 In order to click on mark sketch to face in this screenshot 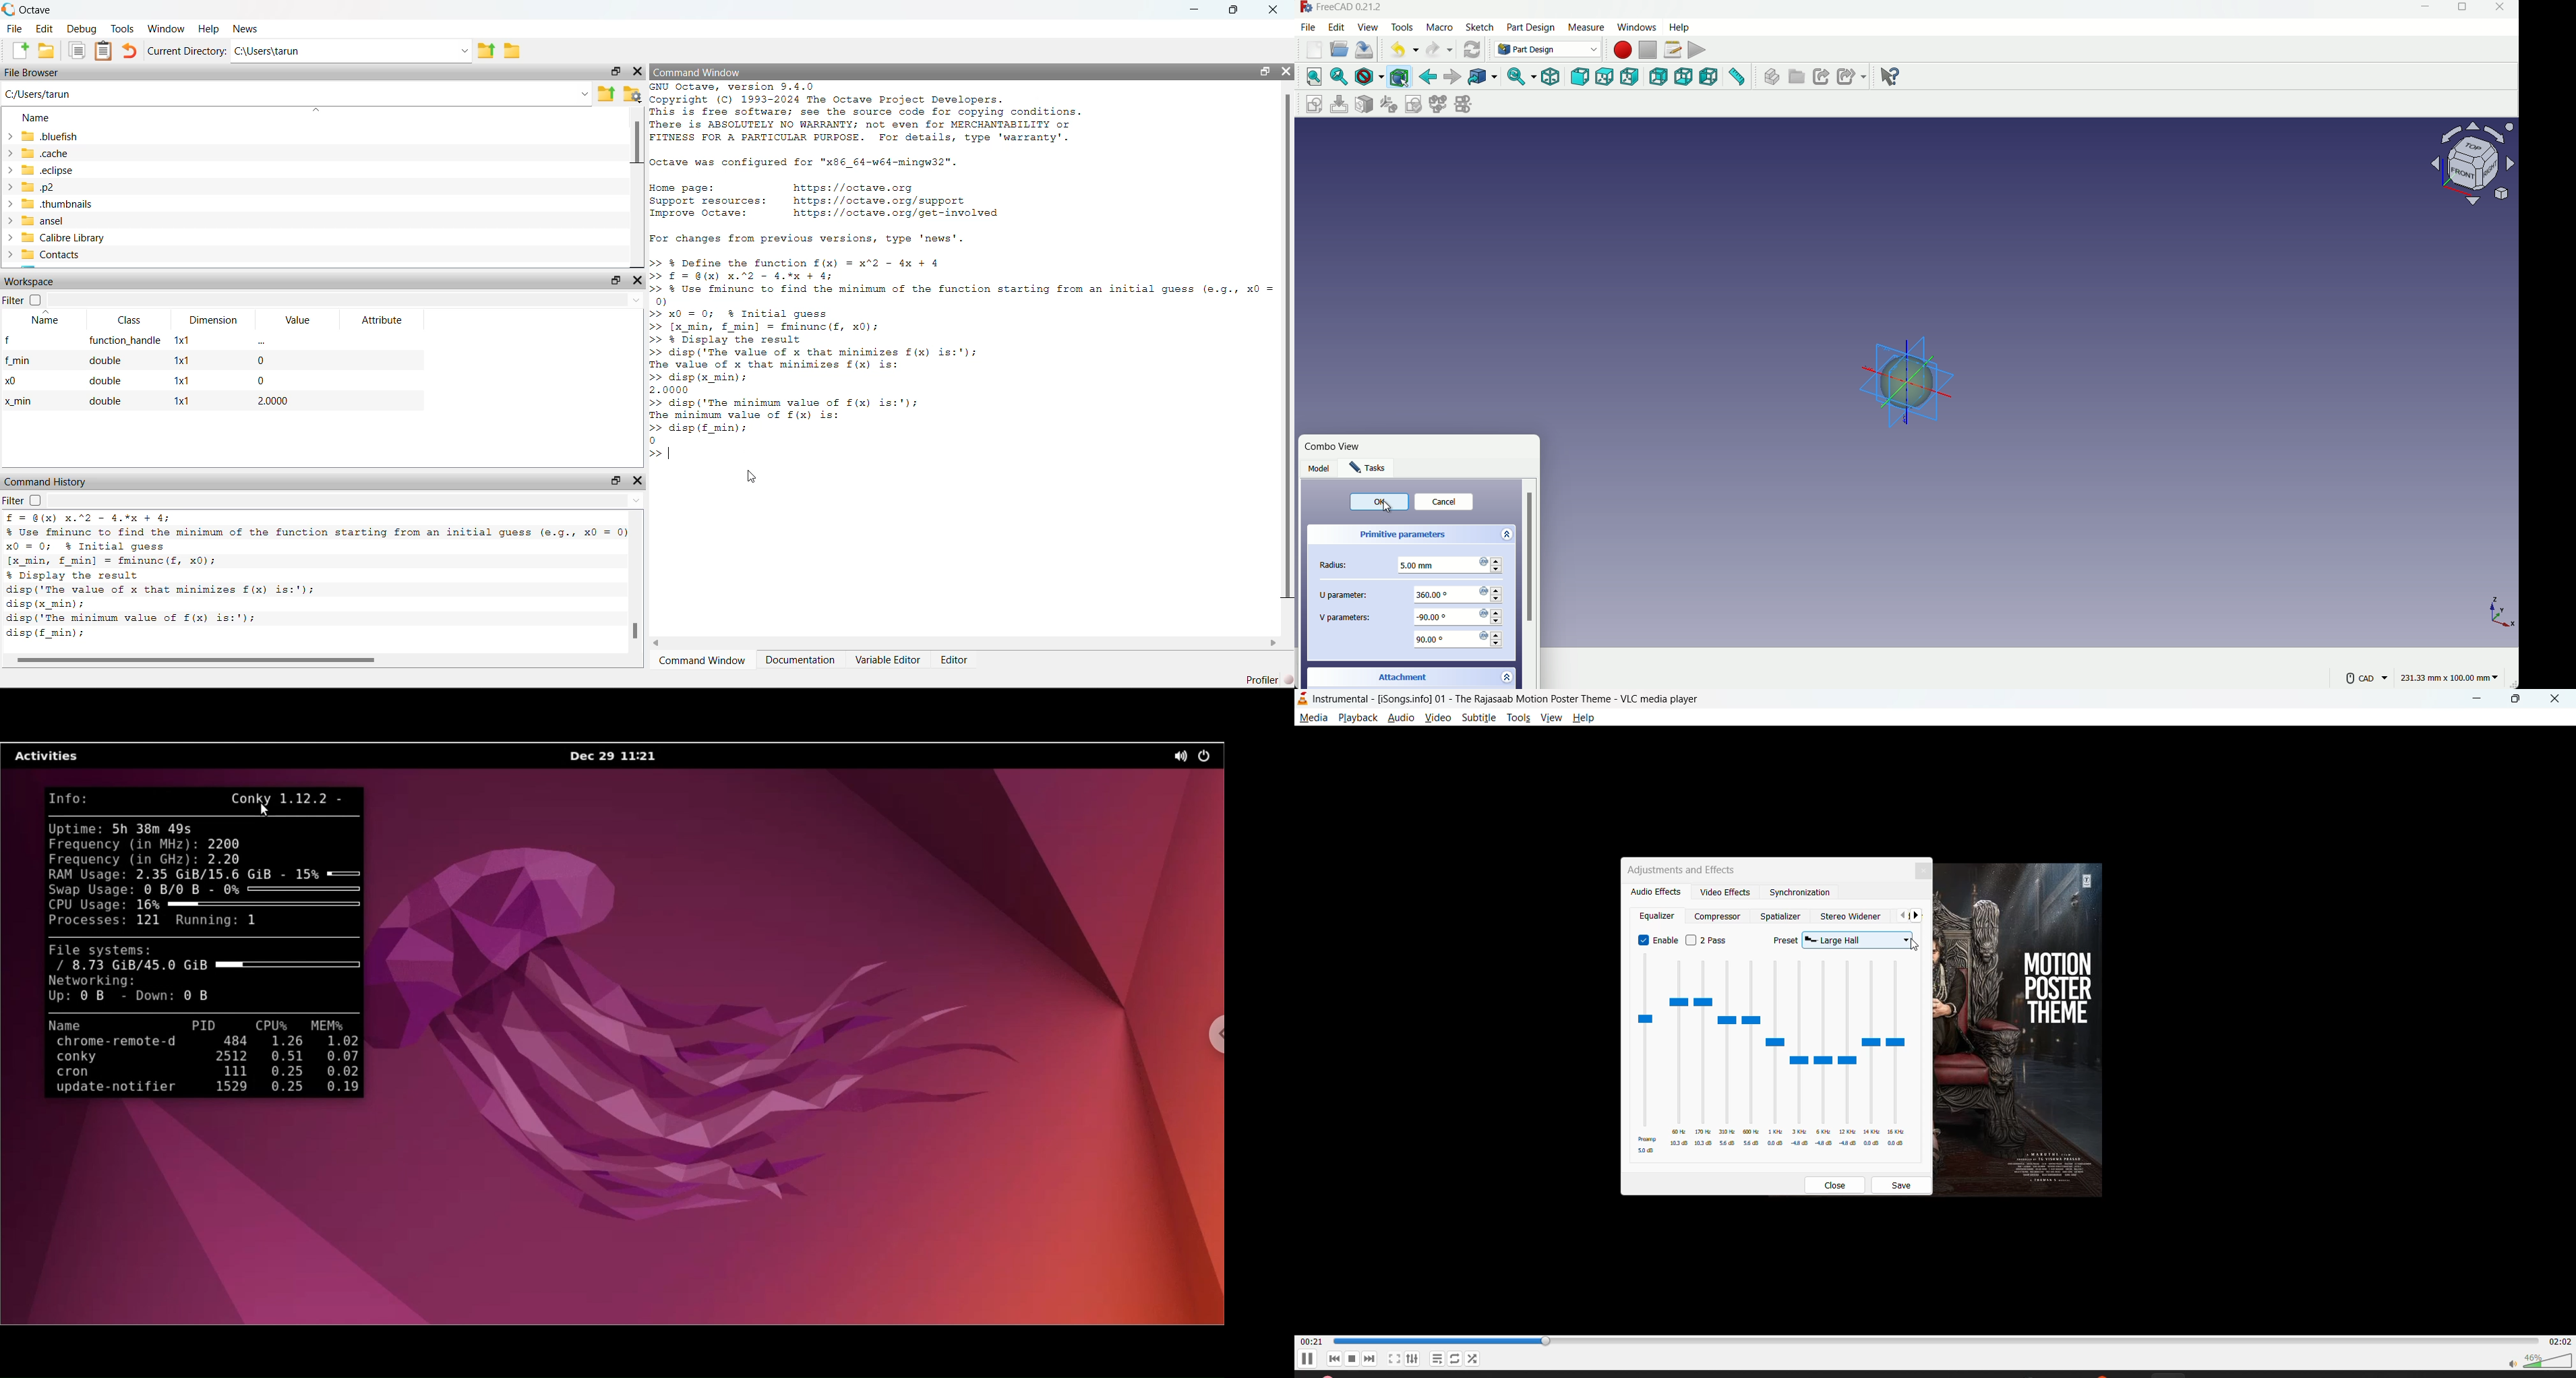, I will do `click(1365, 105)`.